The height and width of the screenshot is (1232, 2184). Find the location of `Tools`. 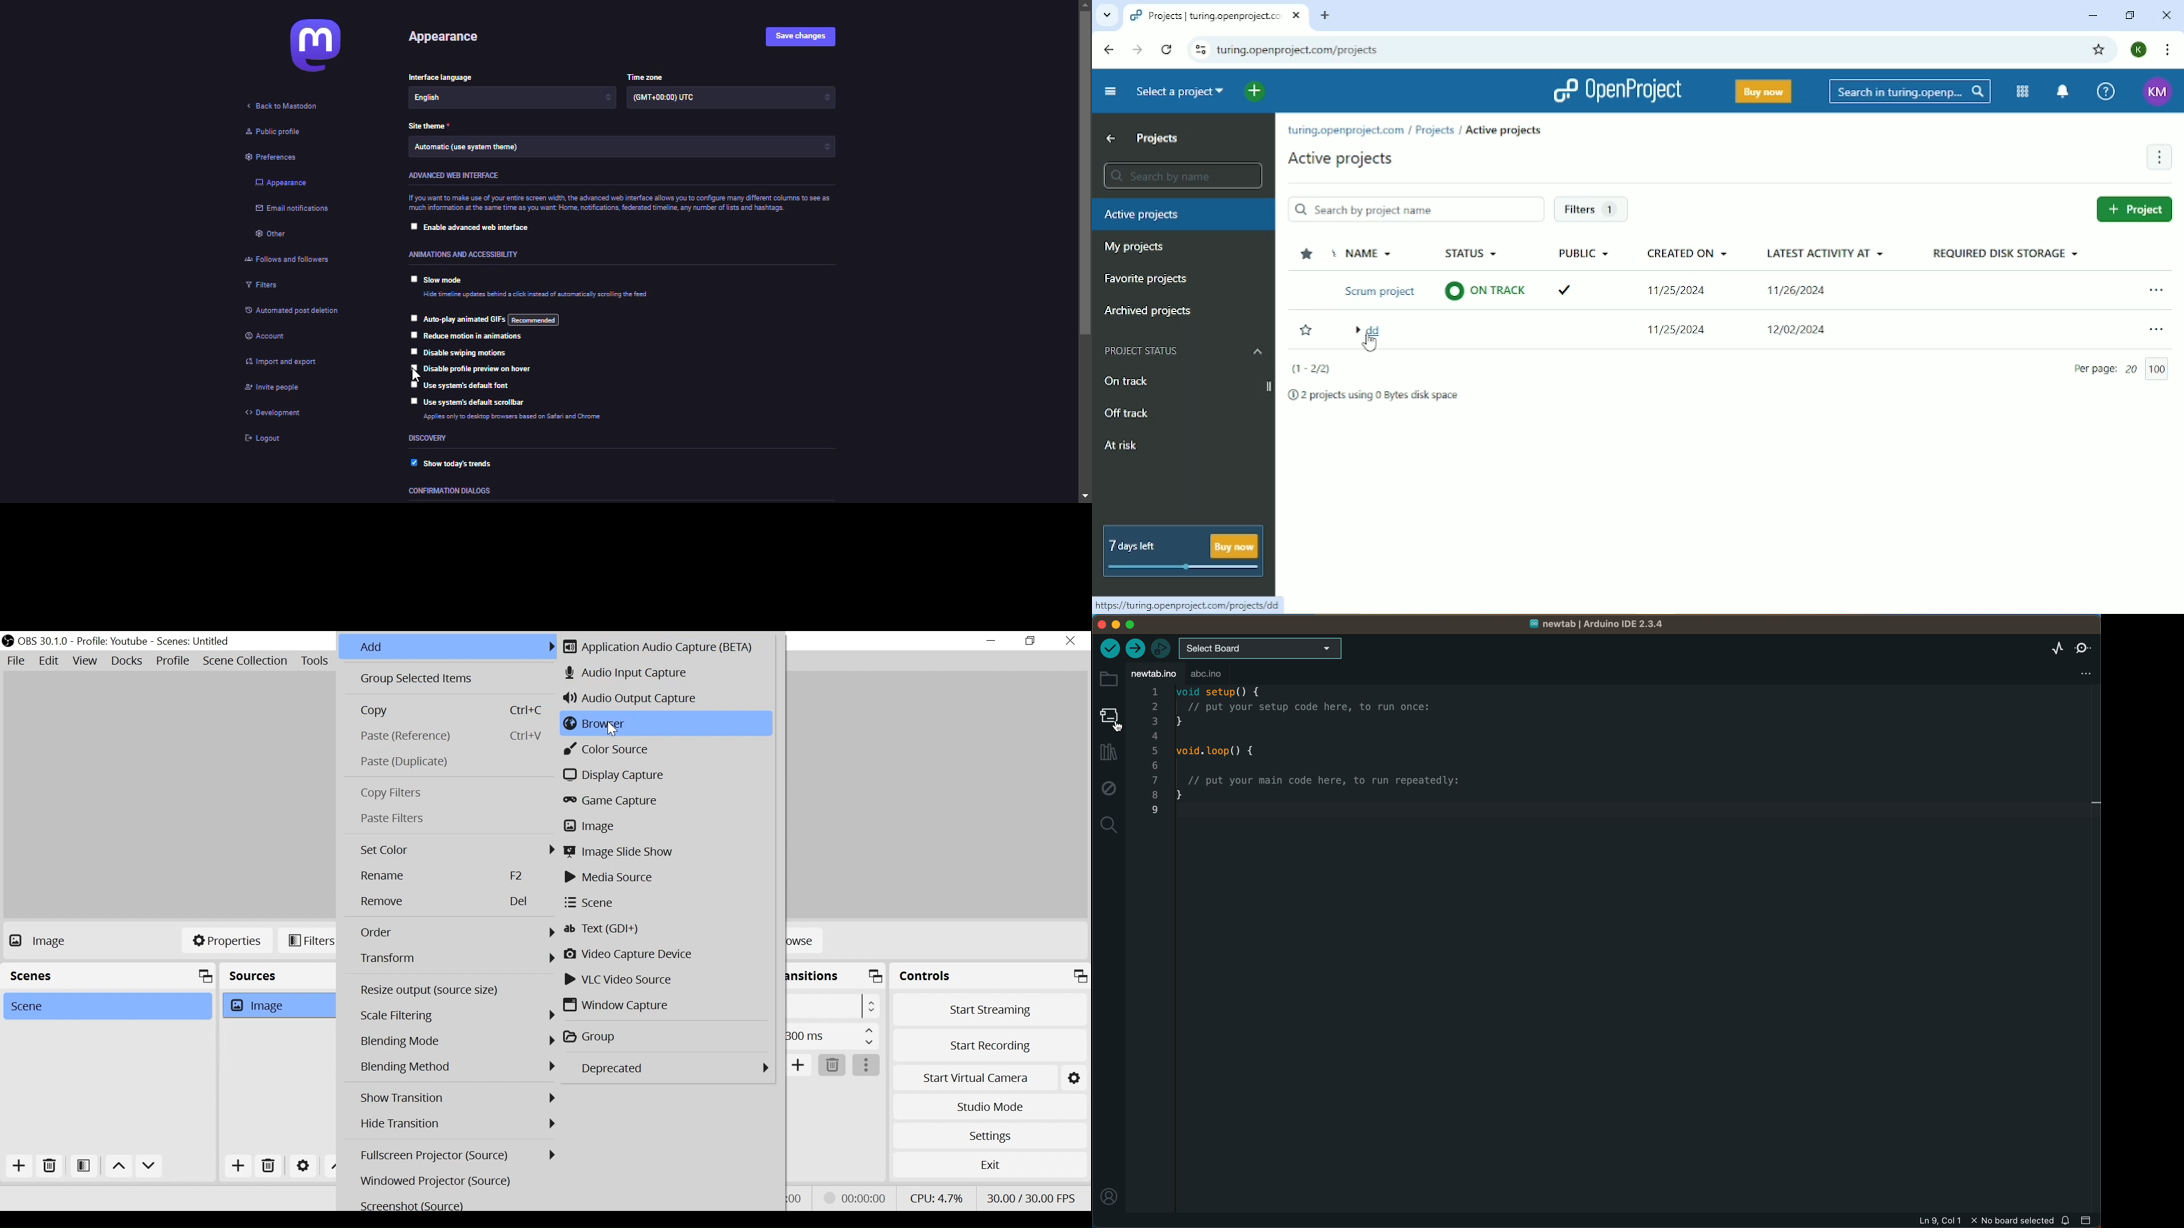

Tools is located at coordinates (317, 662).